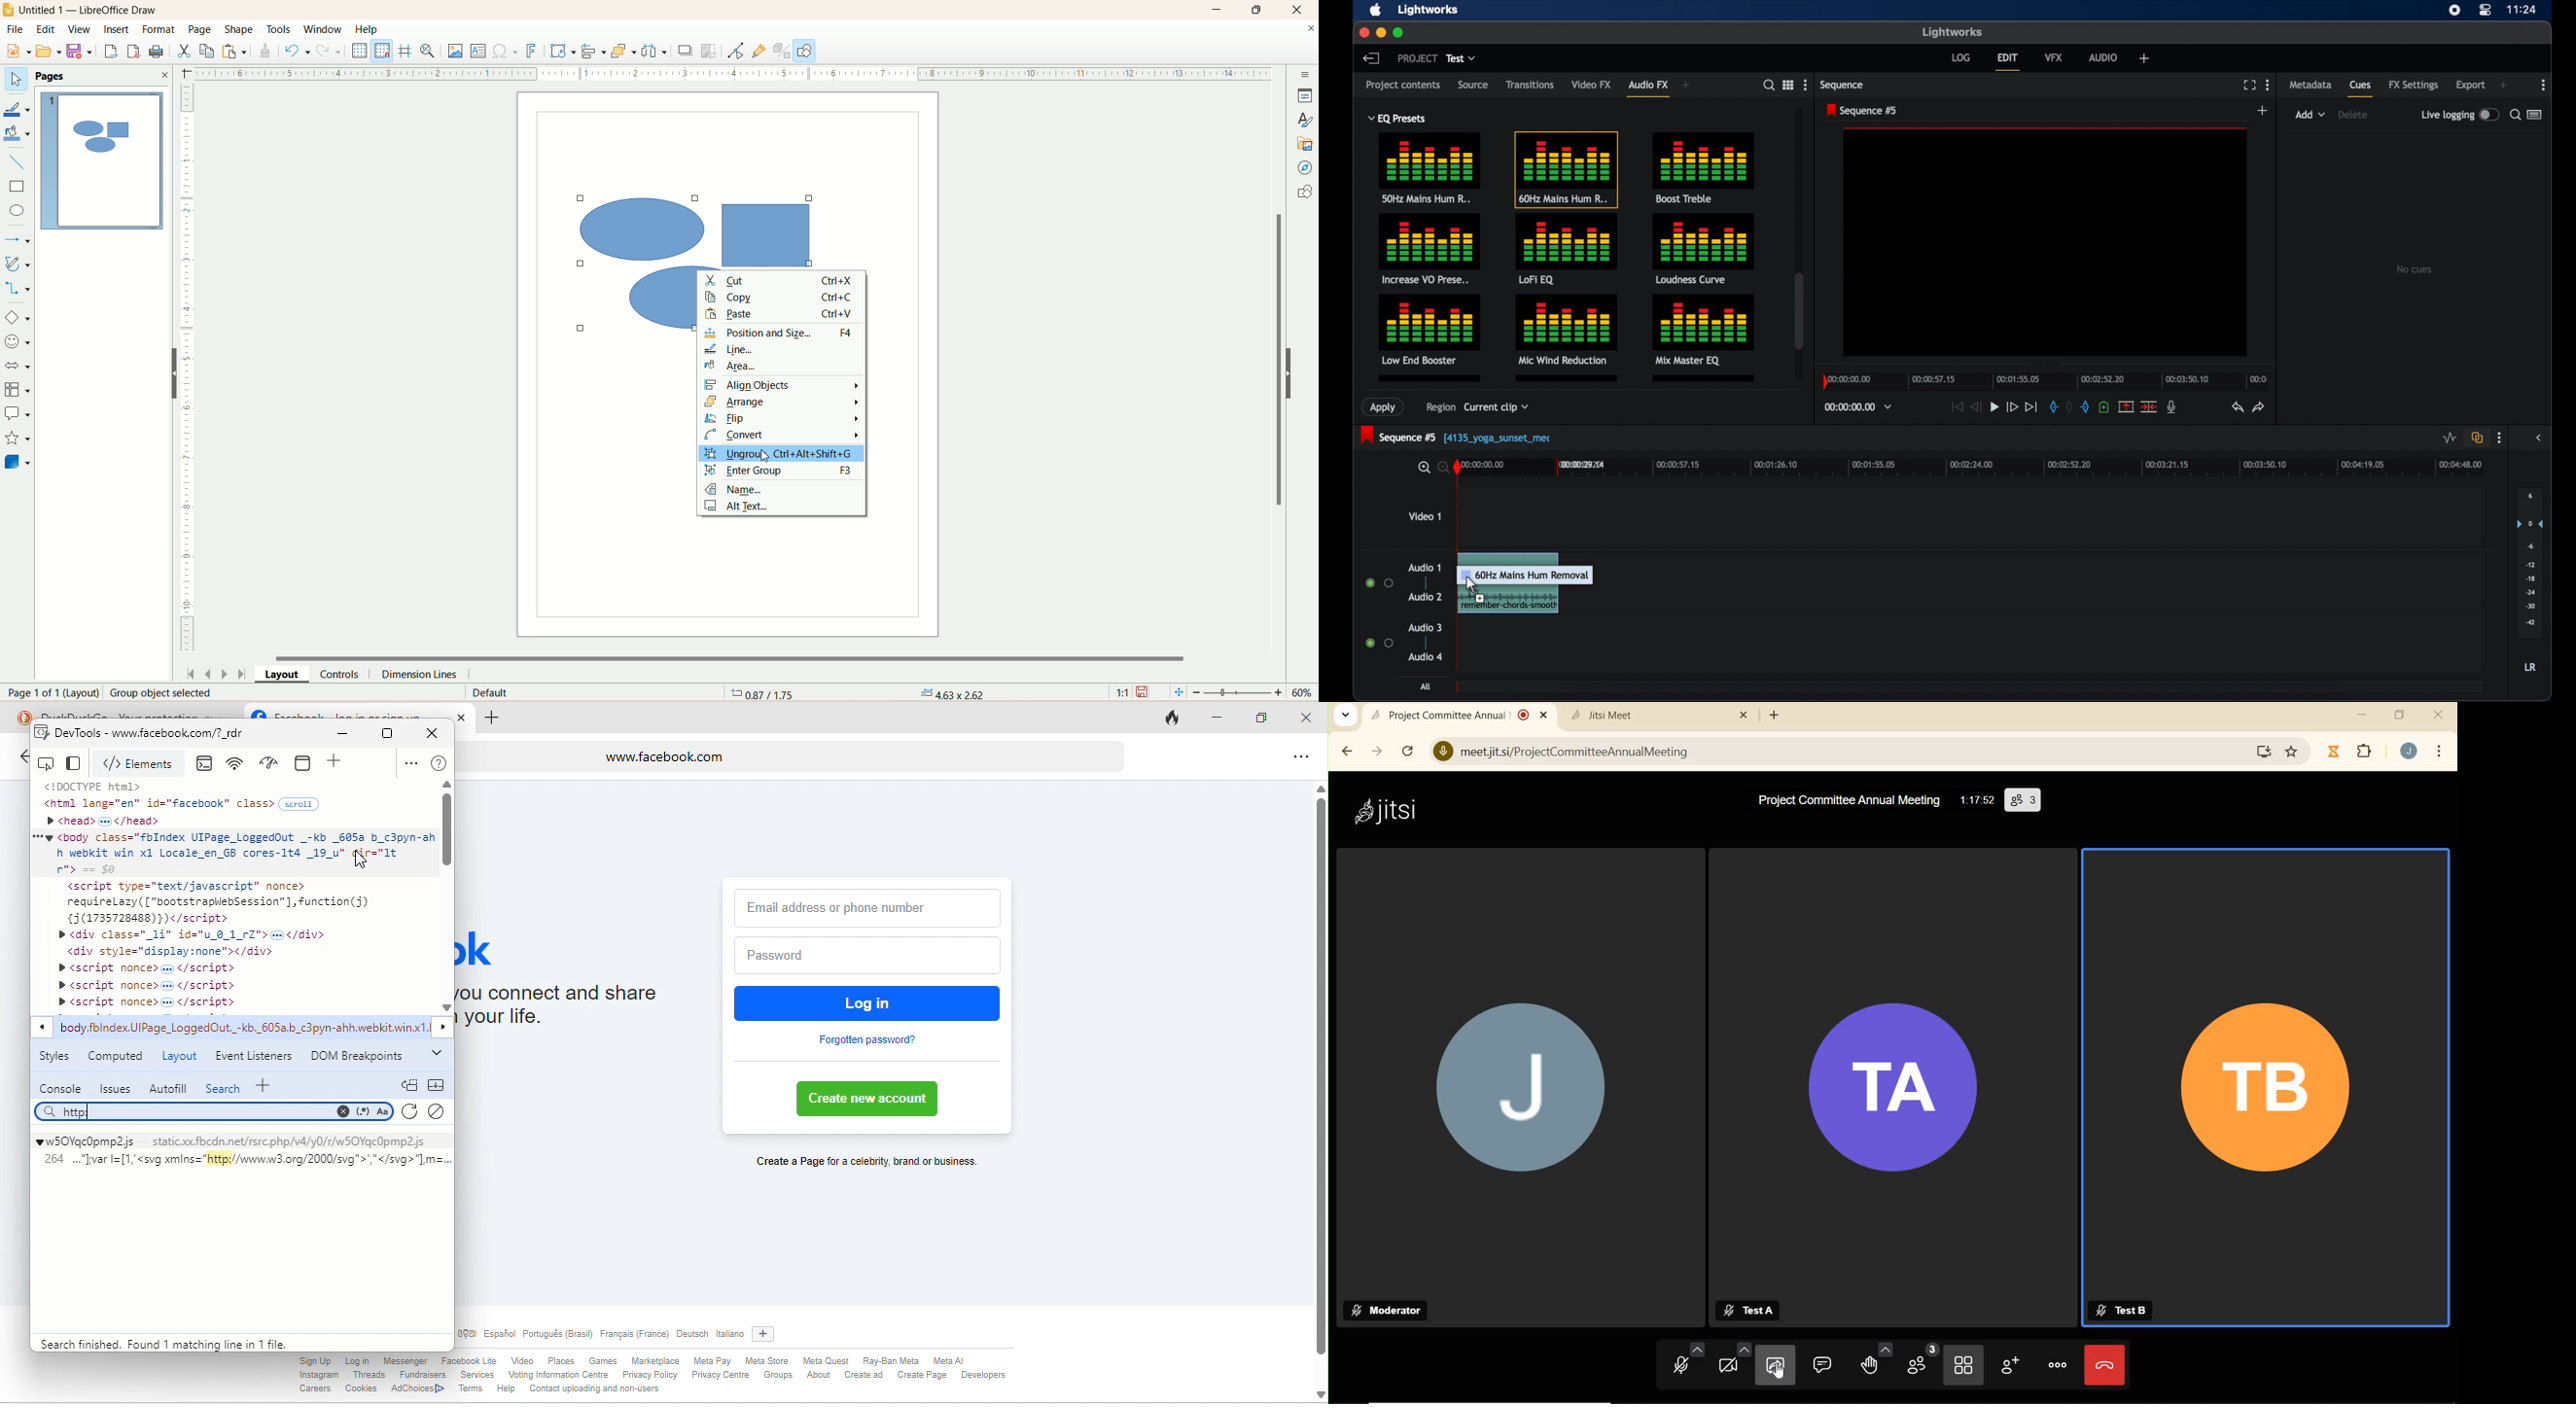 The width and height of the screenshot is (2576, 1428). What do you see at coordinates (49, 763) in the screenshot?
I see `inspect` at bounding box center [49, 763].